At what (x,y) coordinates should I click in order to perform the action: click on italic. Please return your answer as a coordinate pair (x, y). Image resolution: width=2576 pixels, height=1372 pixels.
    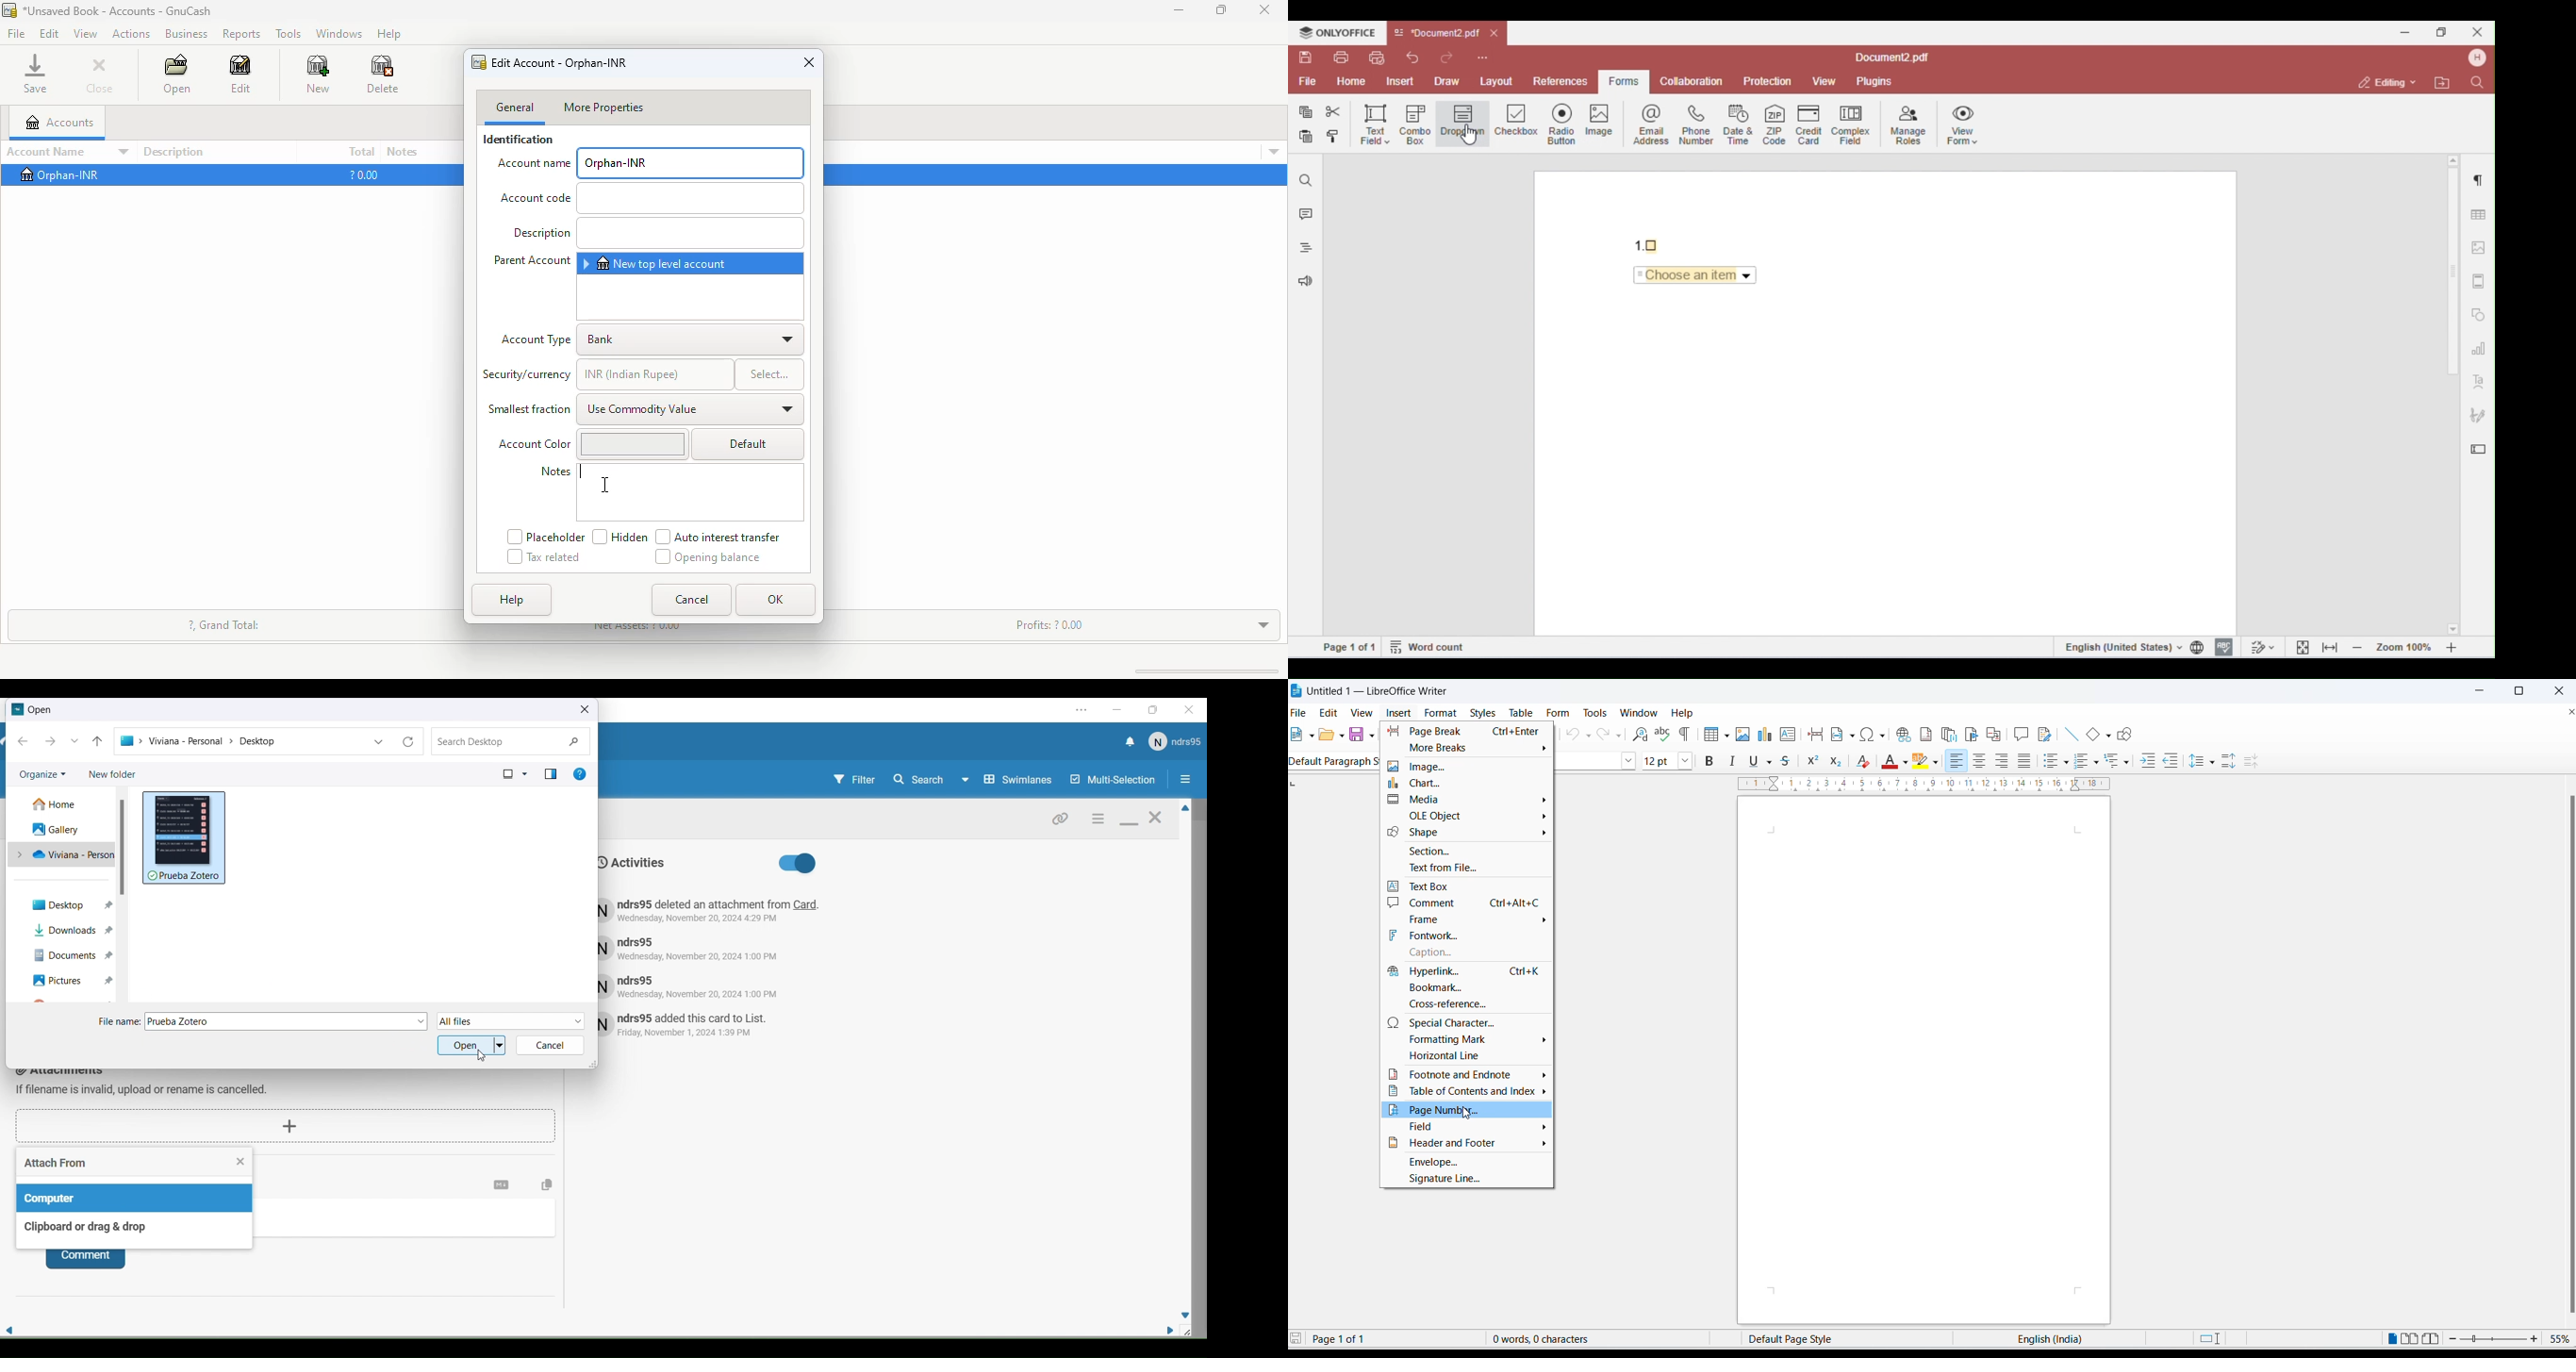
    Looking at the image, I should click on (1732, 760).